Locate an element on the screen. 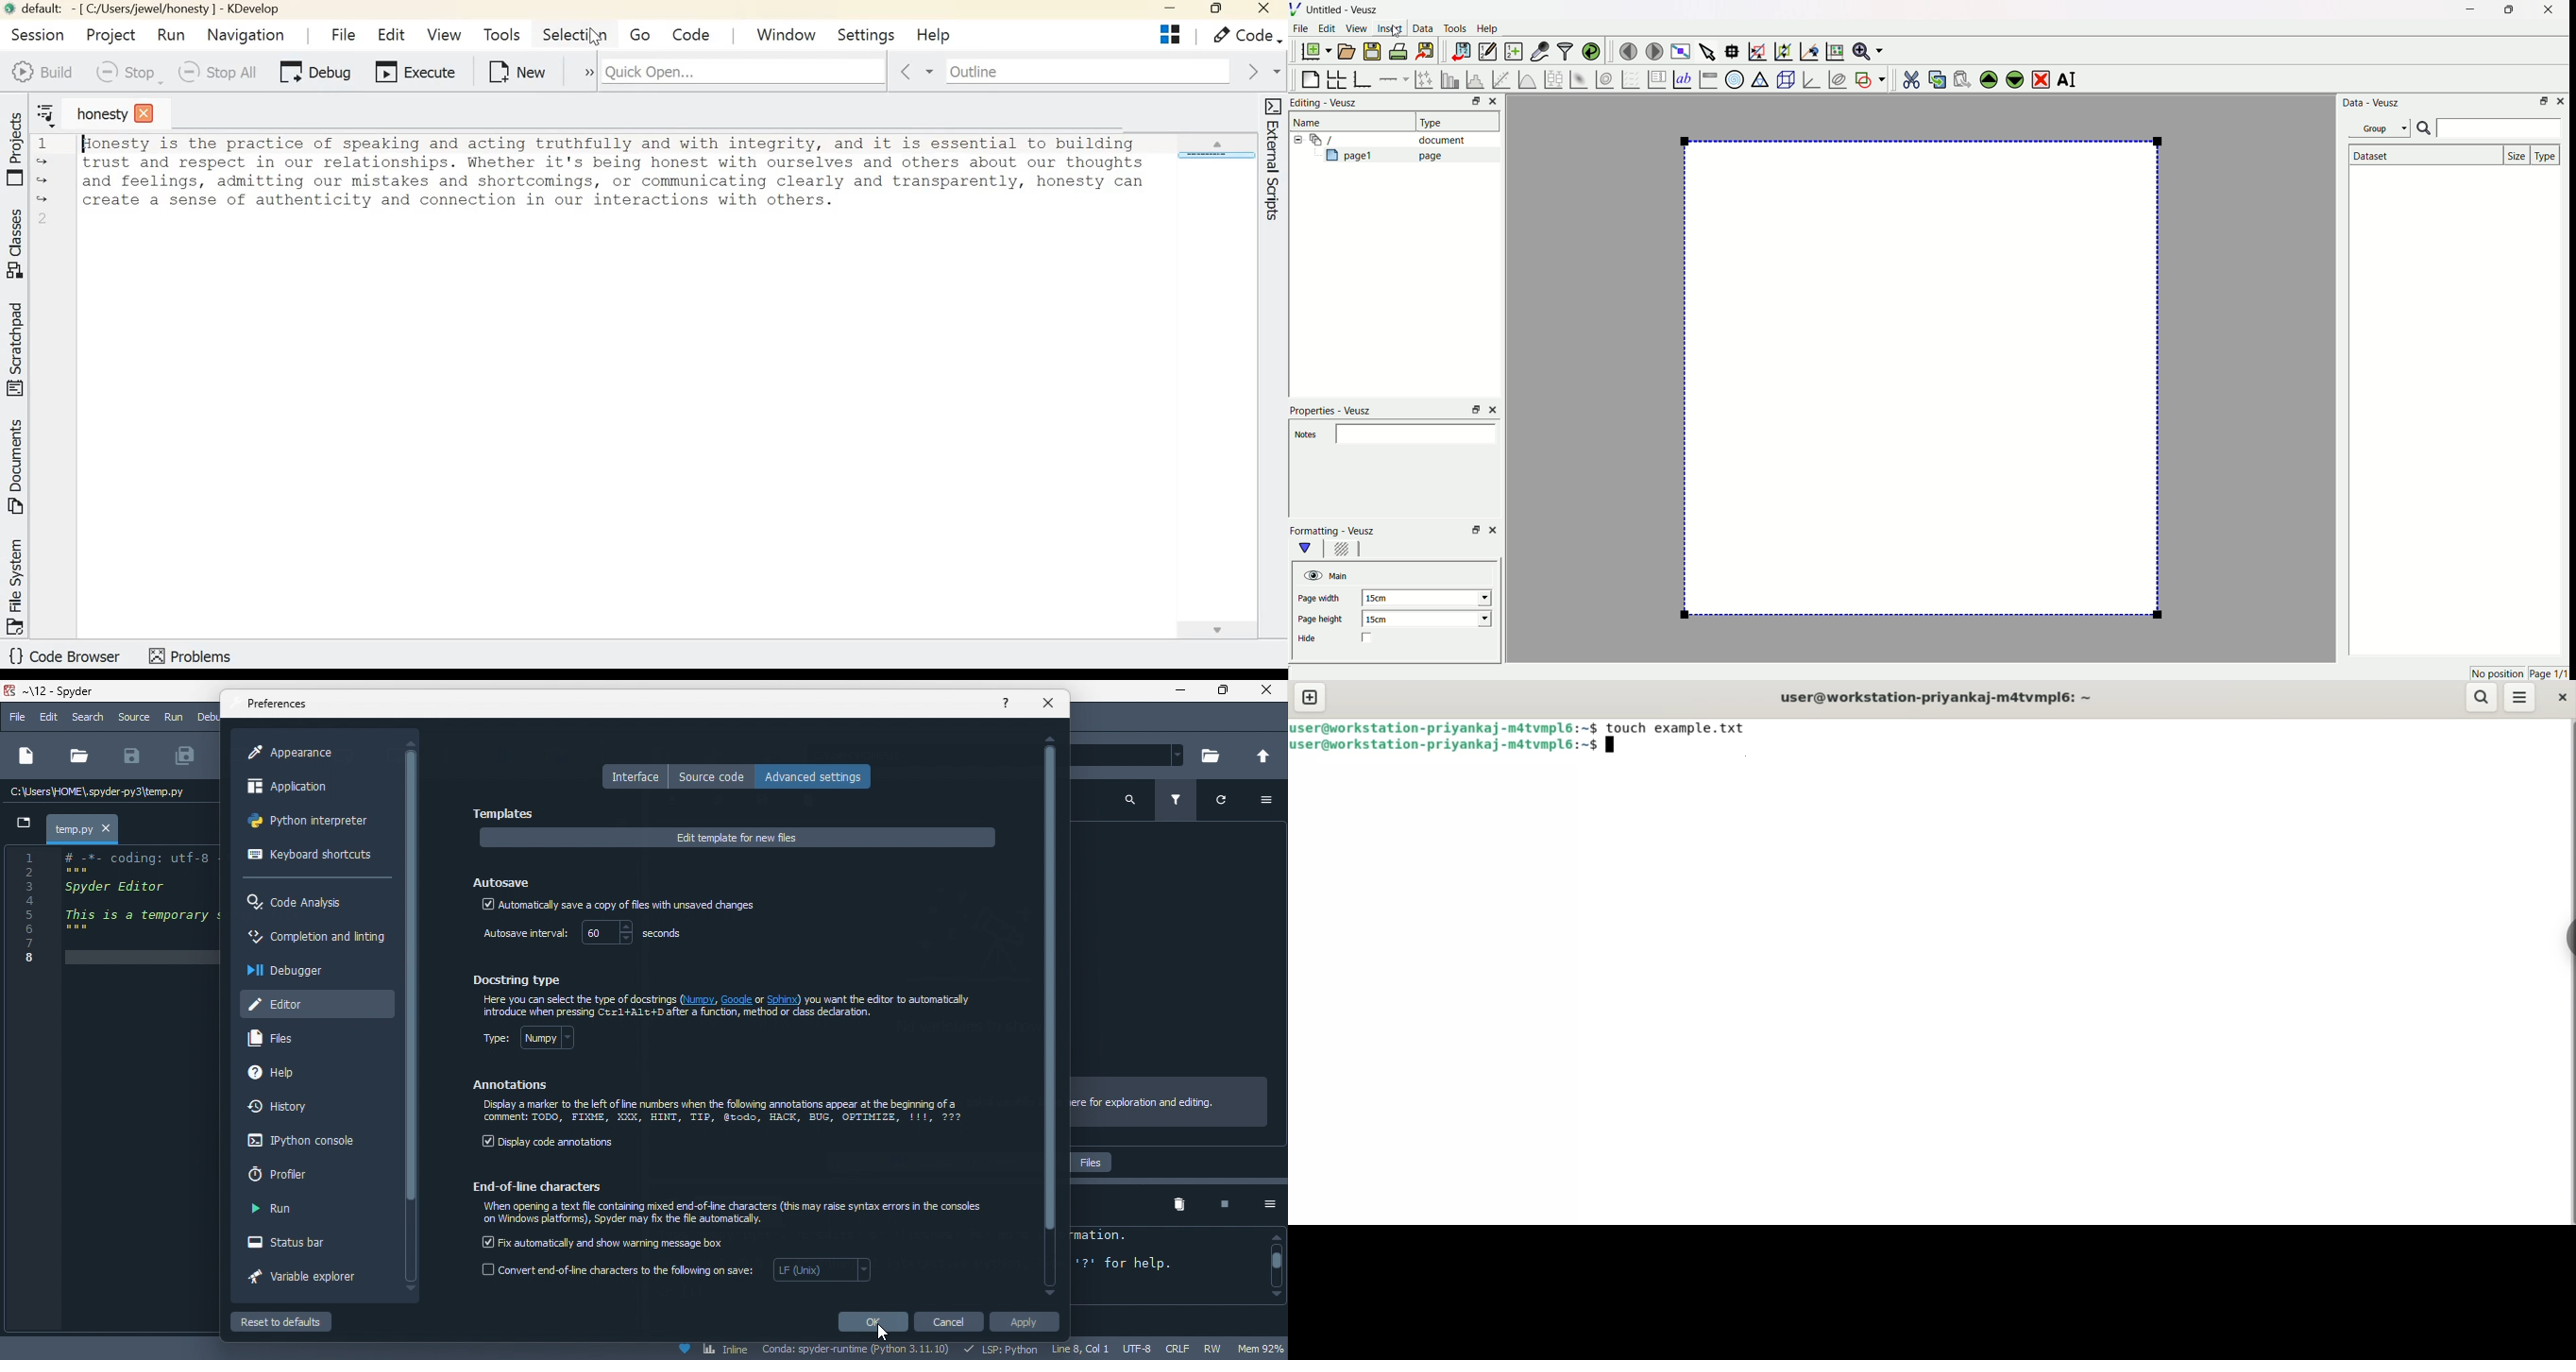  profiler is located at coordinates (287, 1174).